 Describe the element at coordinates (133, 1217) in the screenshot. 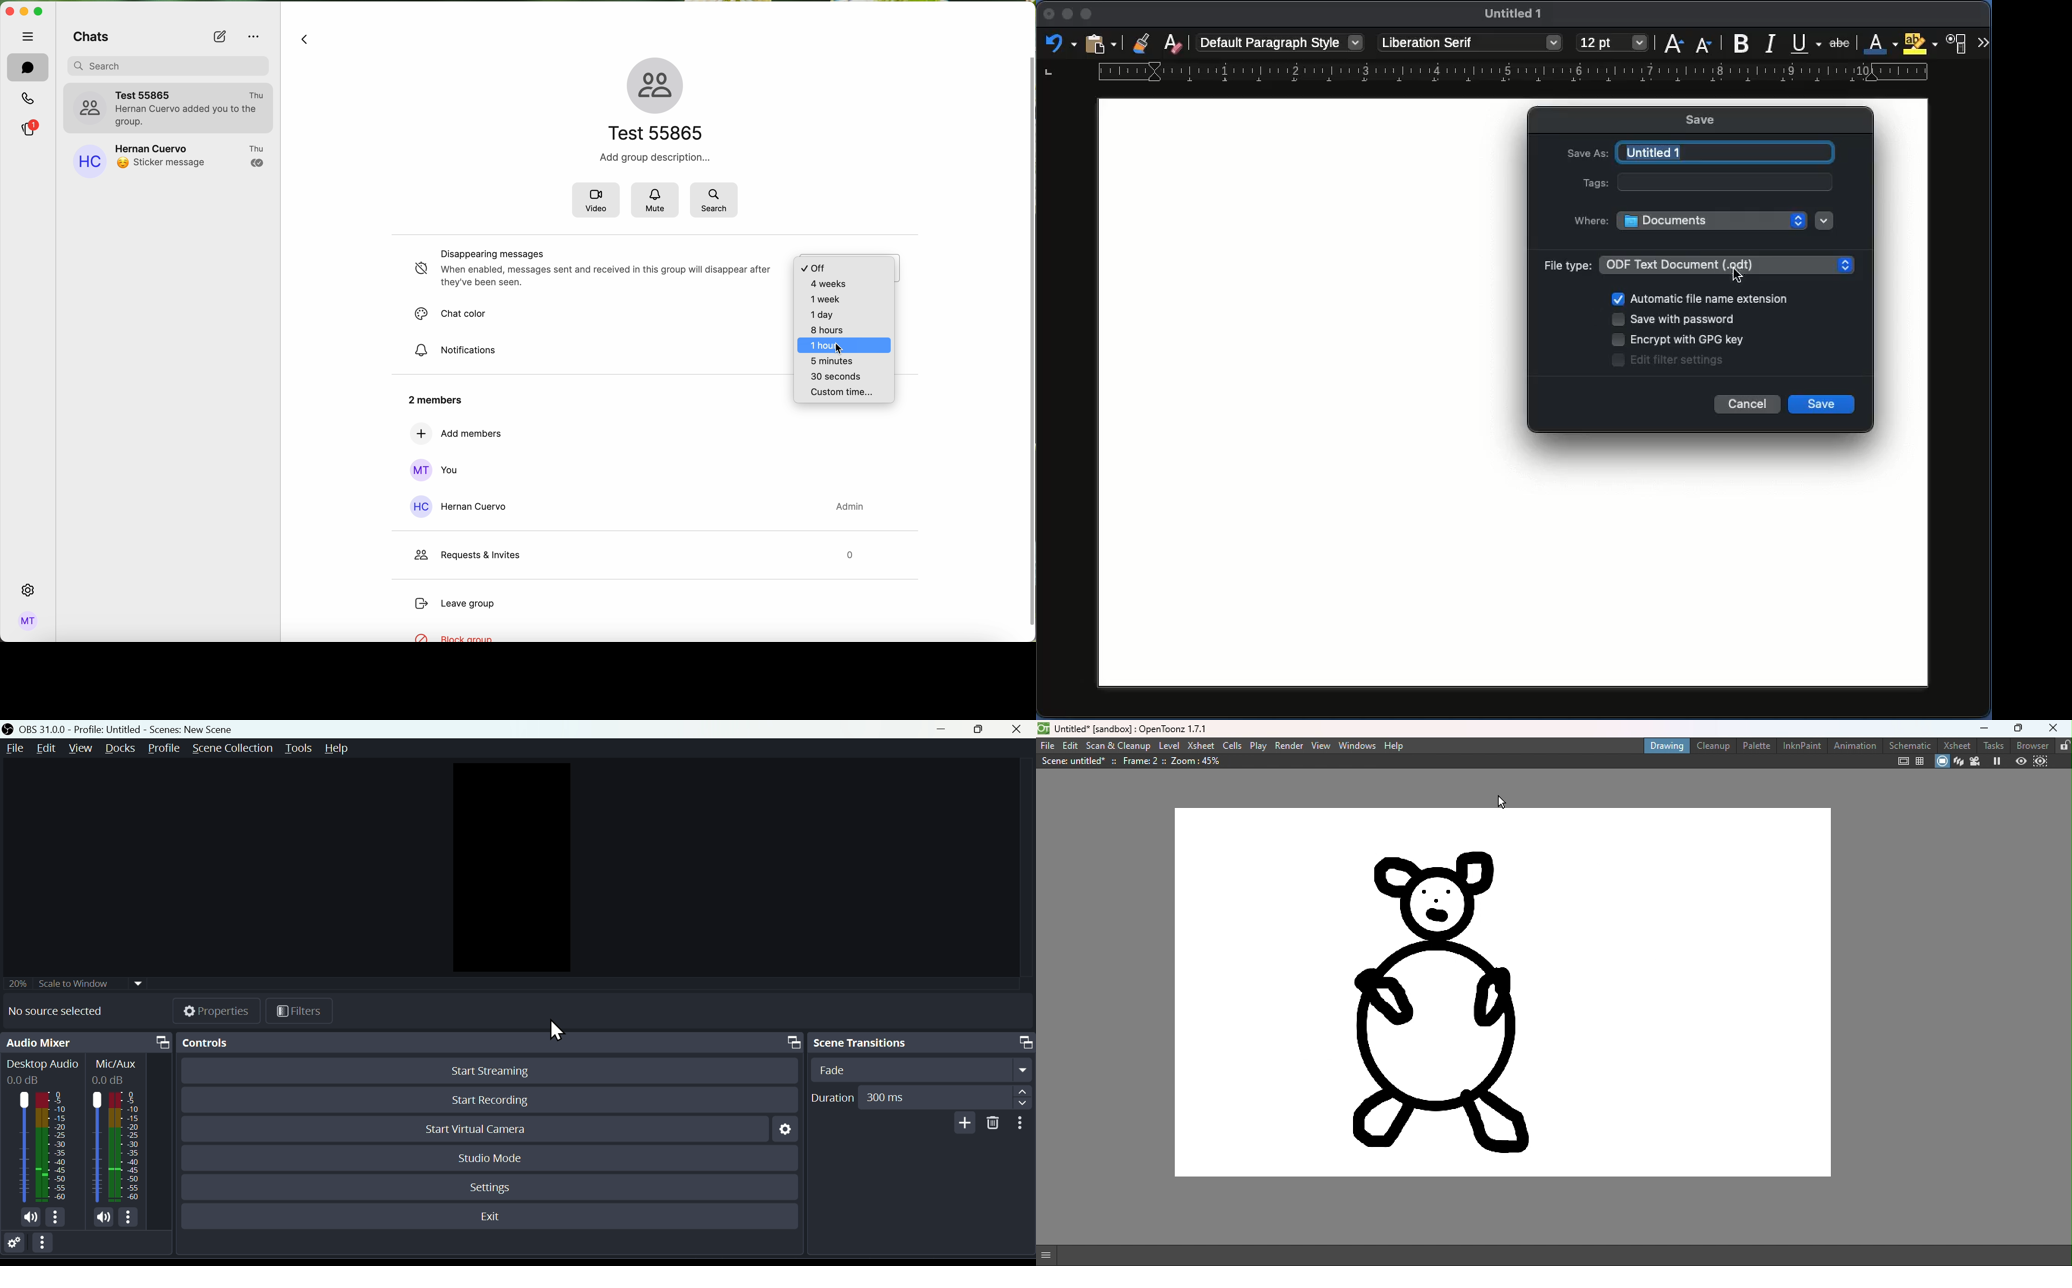

I see `more options` at that location.